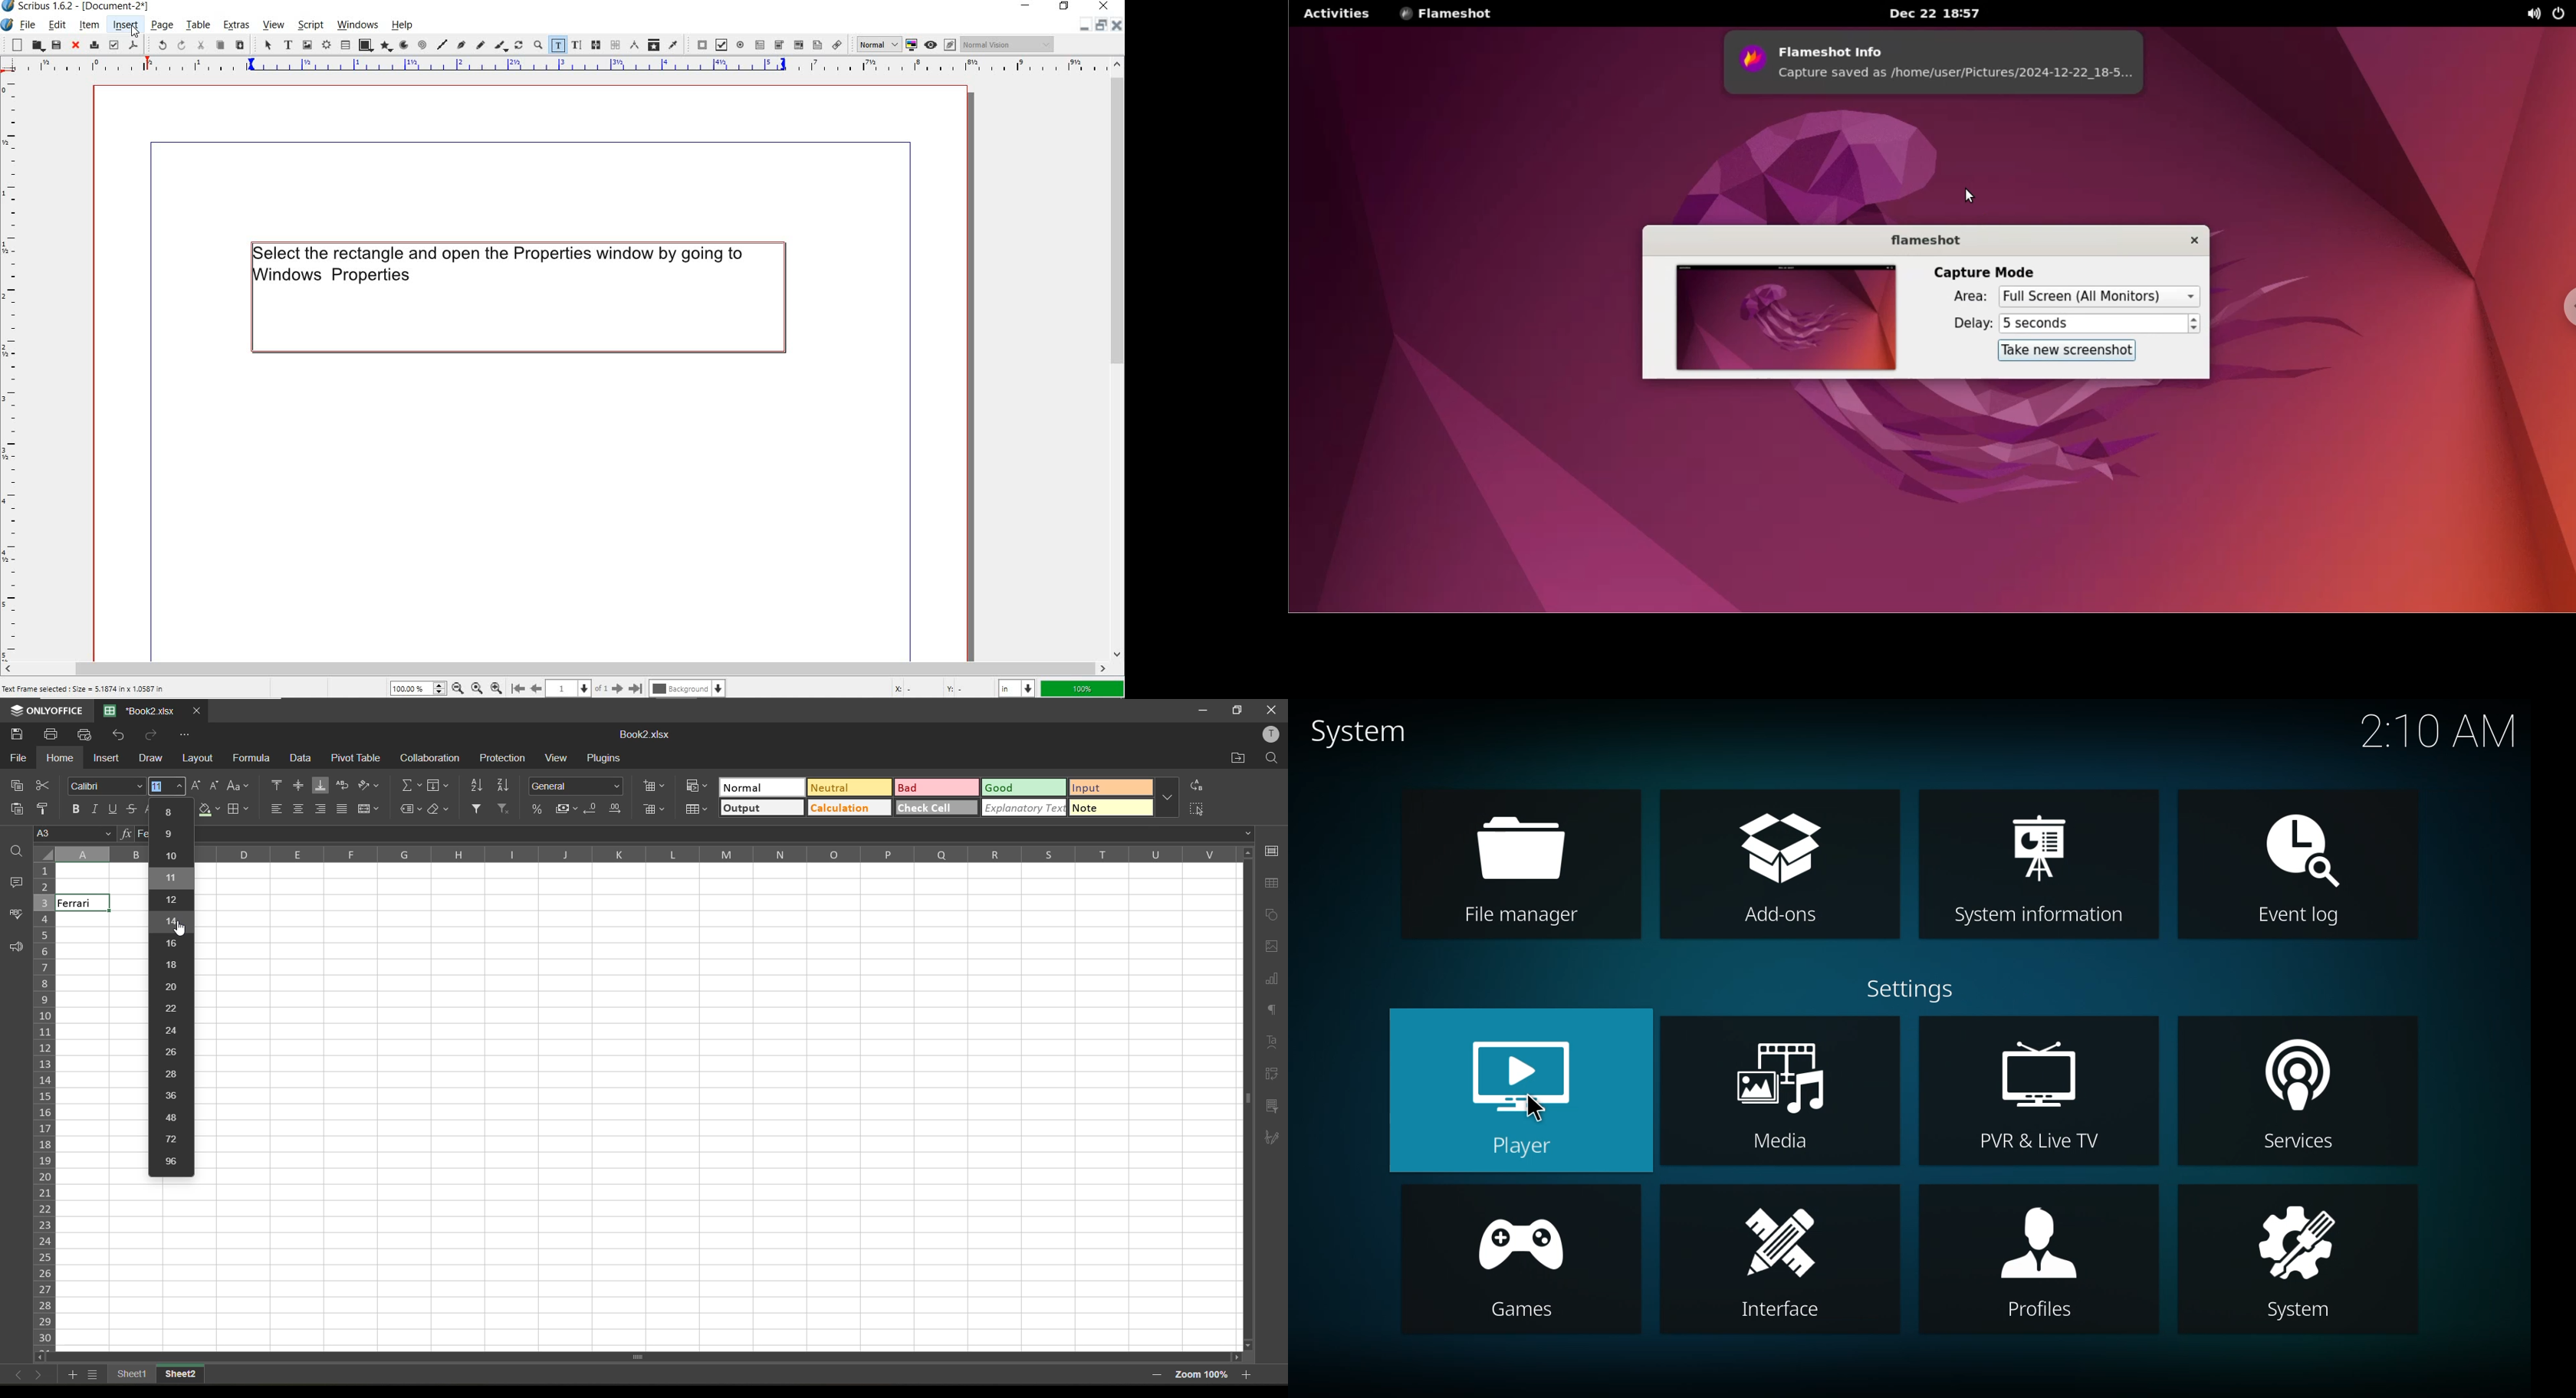 The image size is (2576, 1400). Describe the element at coordinates (118, 735) in the screenshot. I see `undo` at that location.